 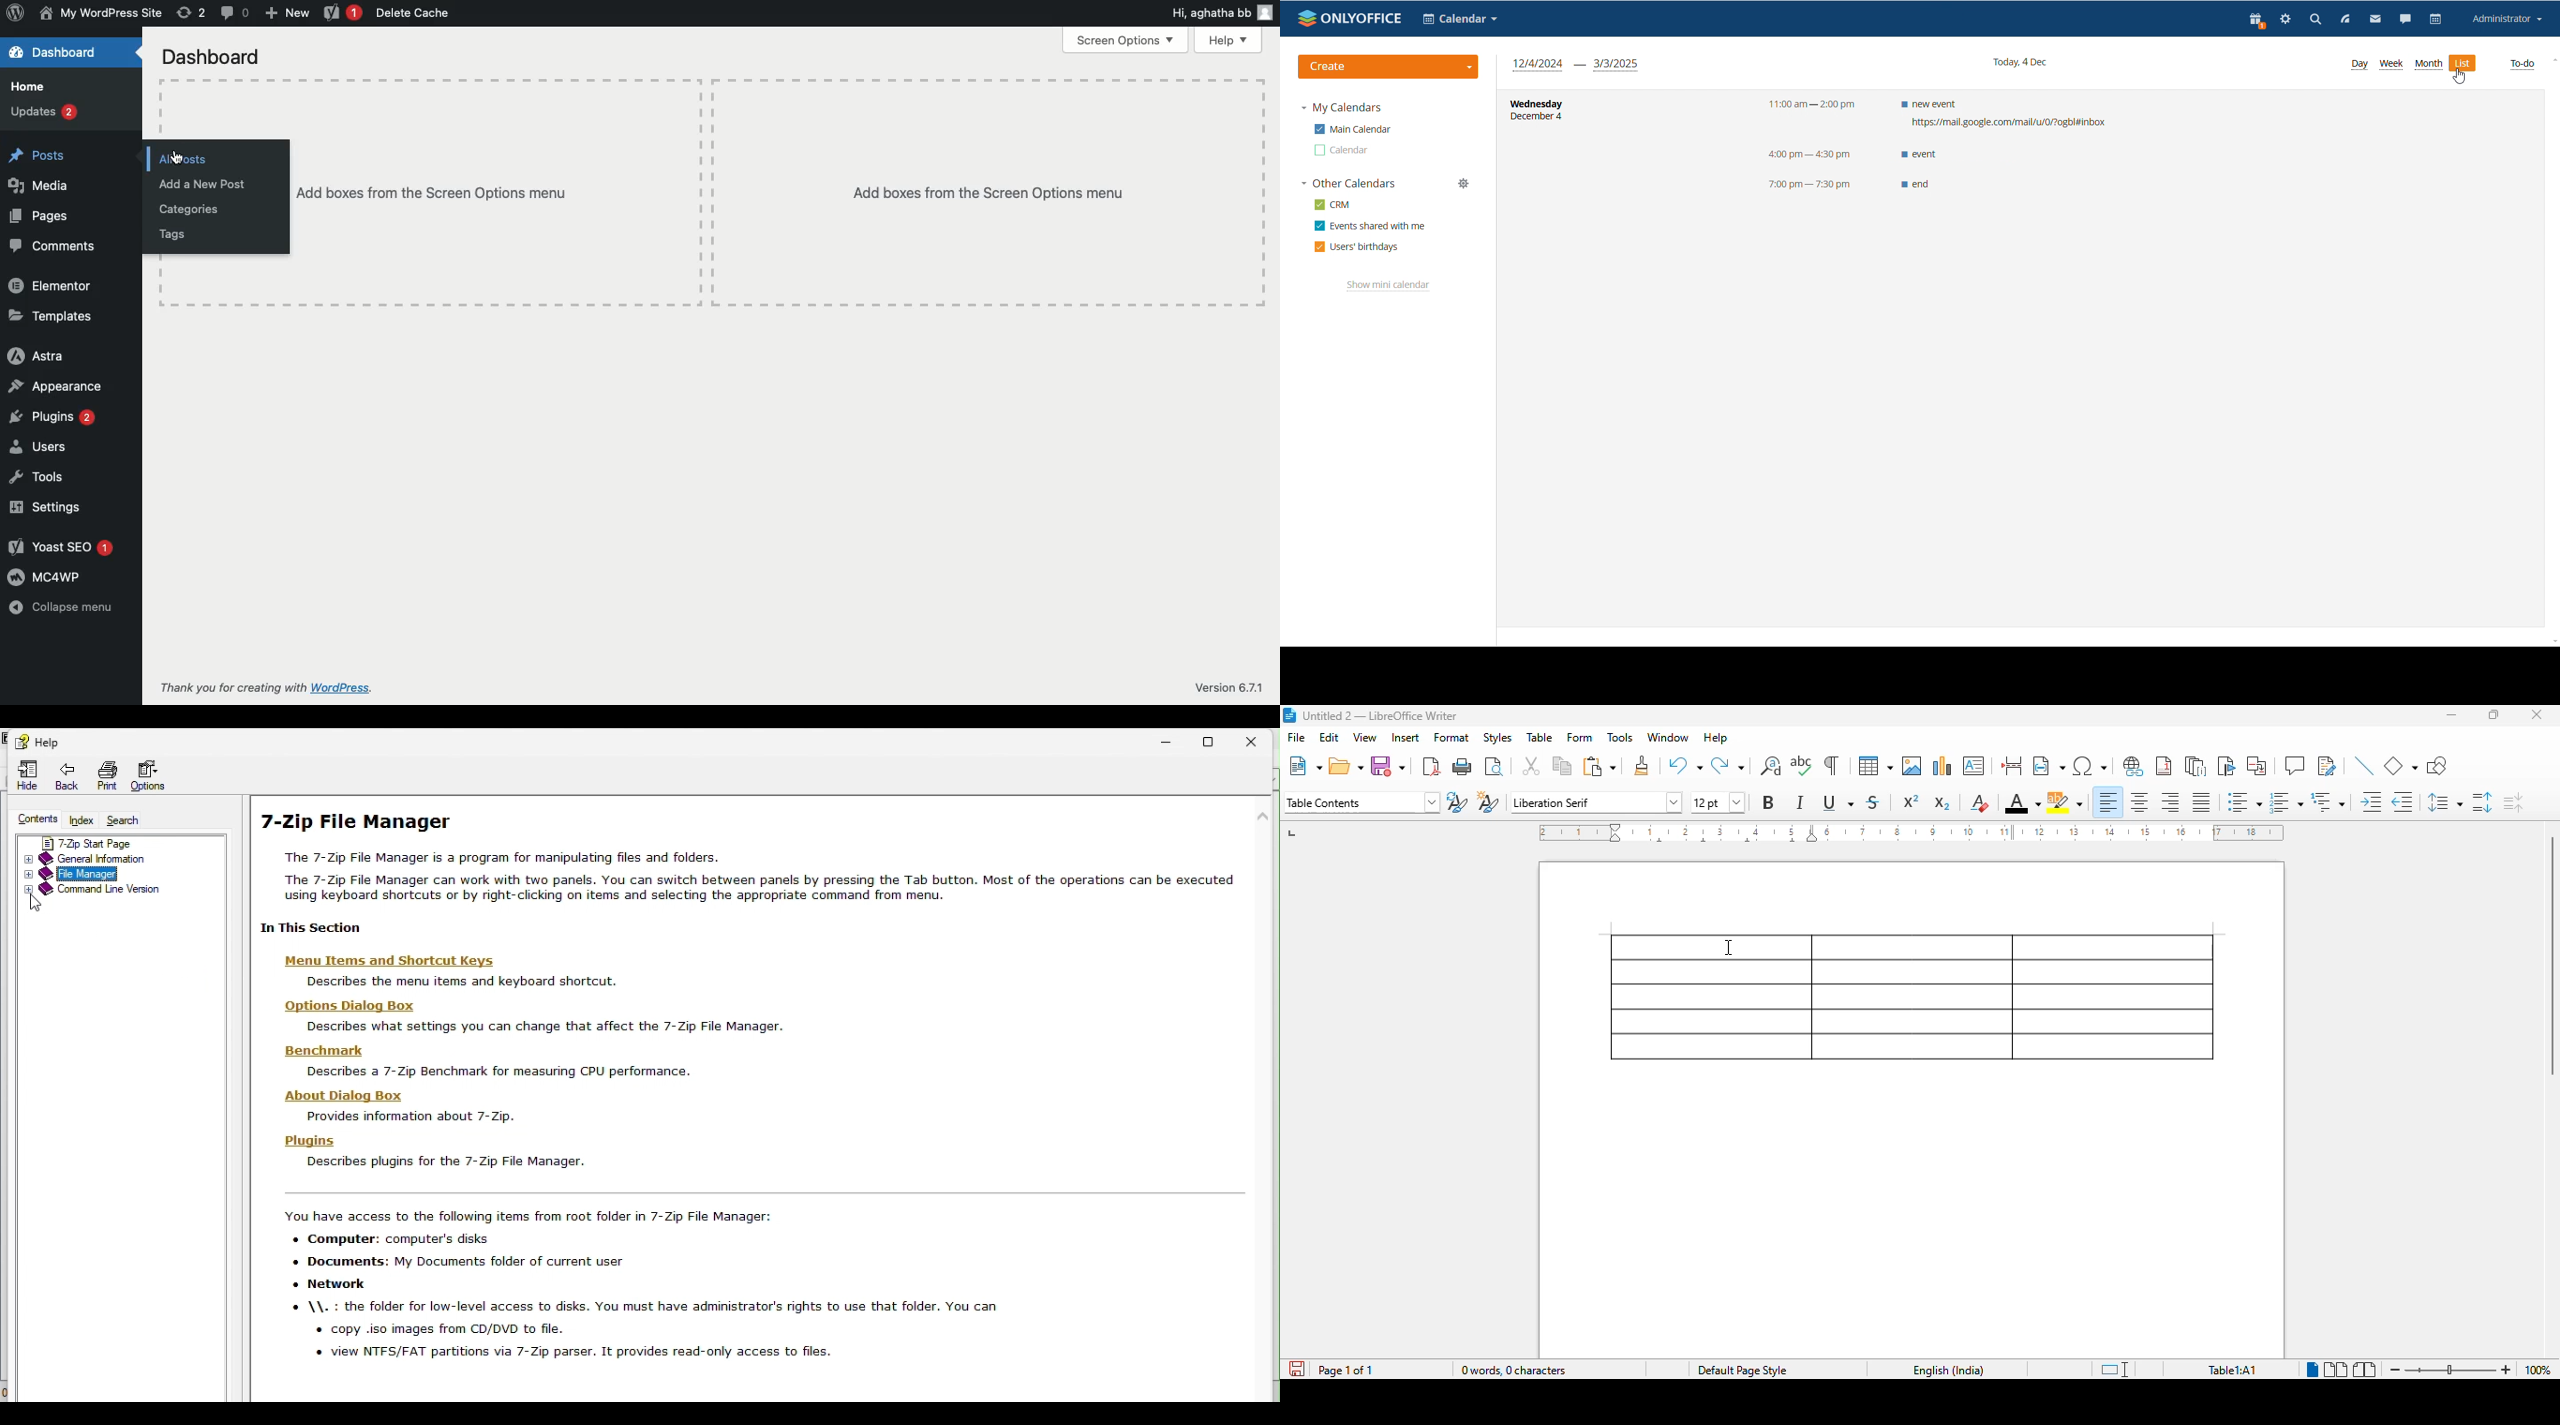 What do you see at coordinates (1686, 765) in the screenshot?
I see `undo` at bounding box center [1686, 765].